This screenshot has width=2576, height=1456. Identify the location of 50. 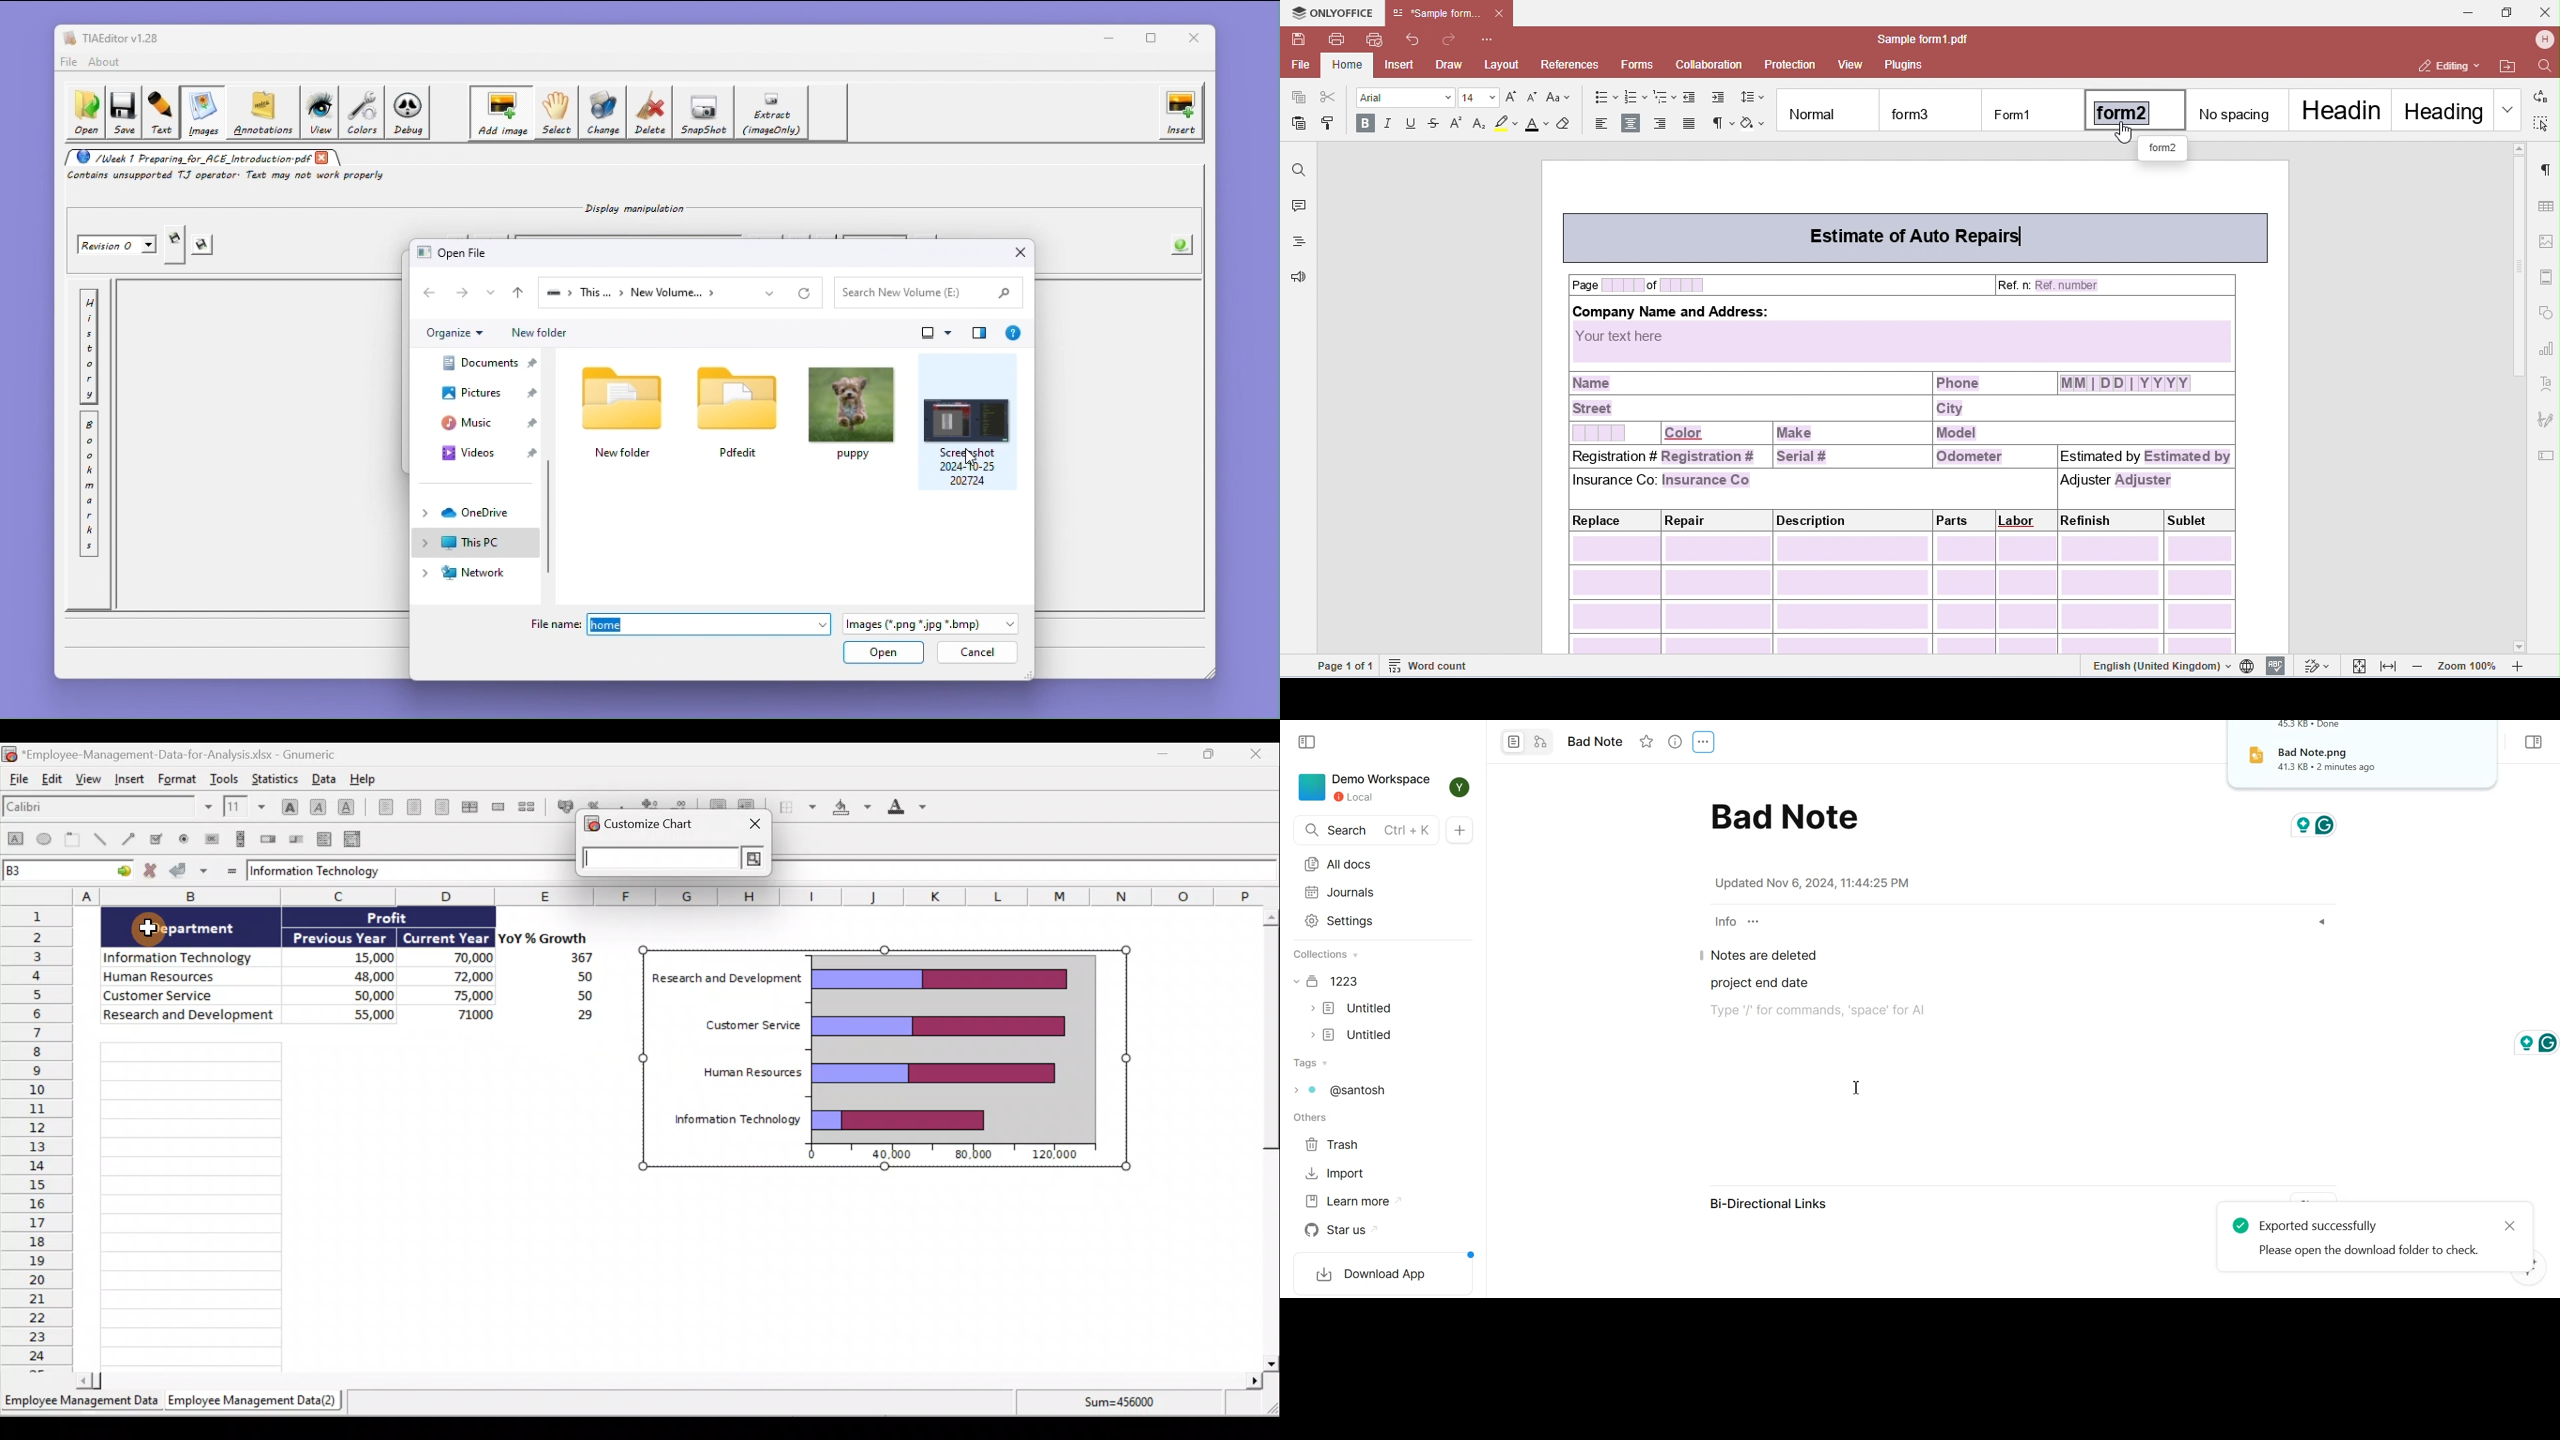
(575, 997).